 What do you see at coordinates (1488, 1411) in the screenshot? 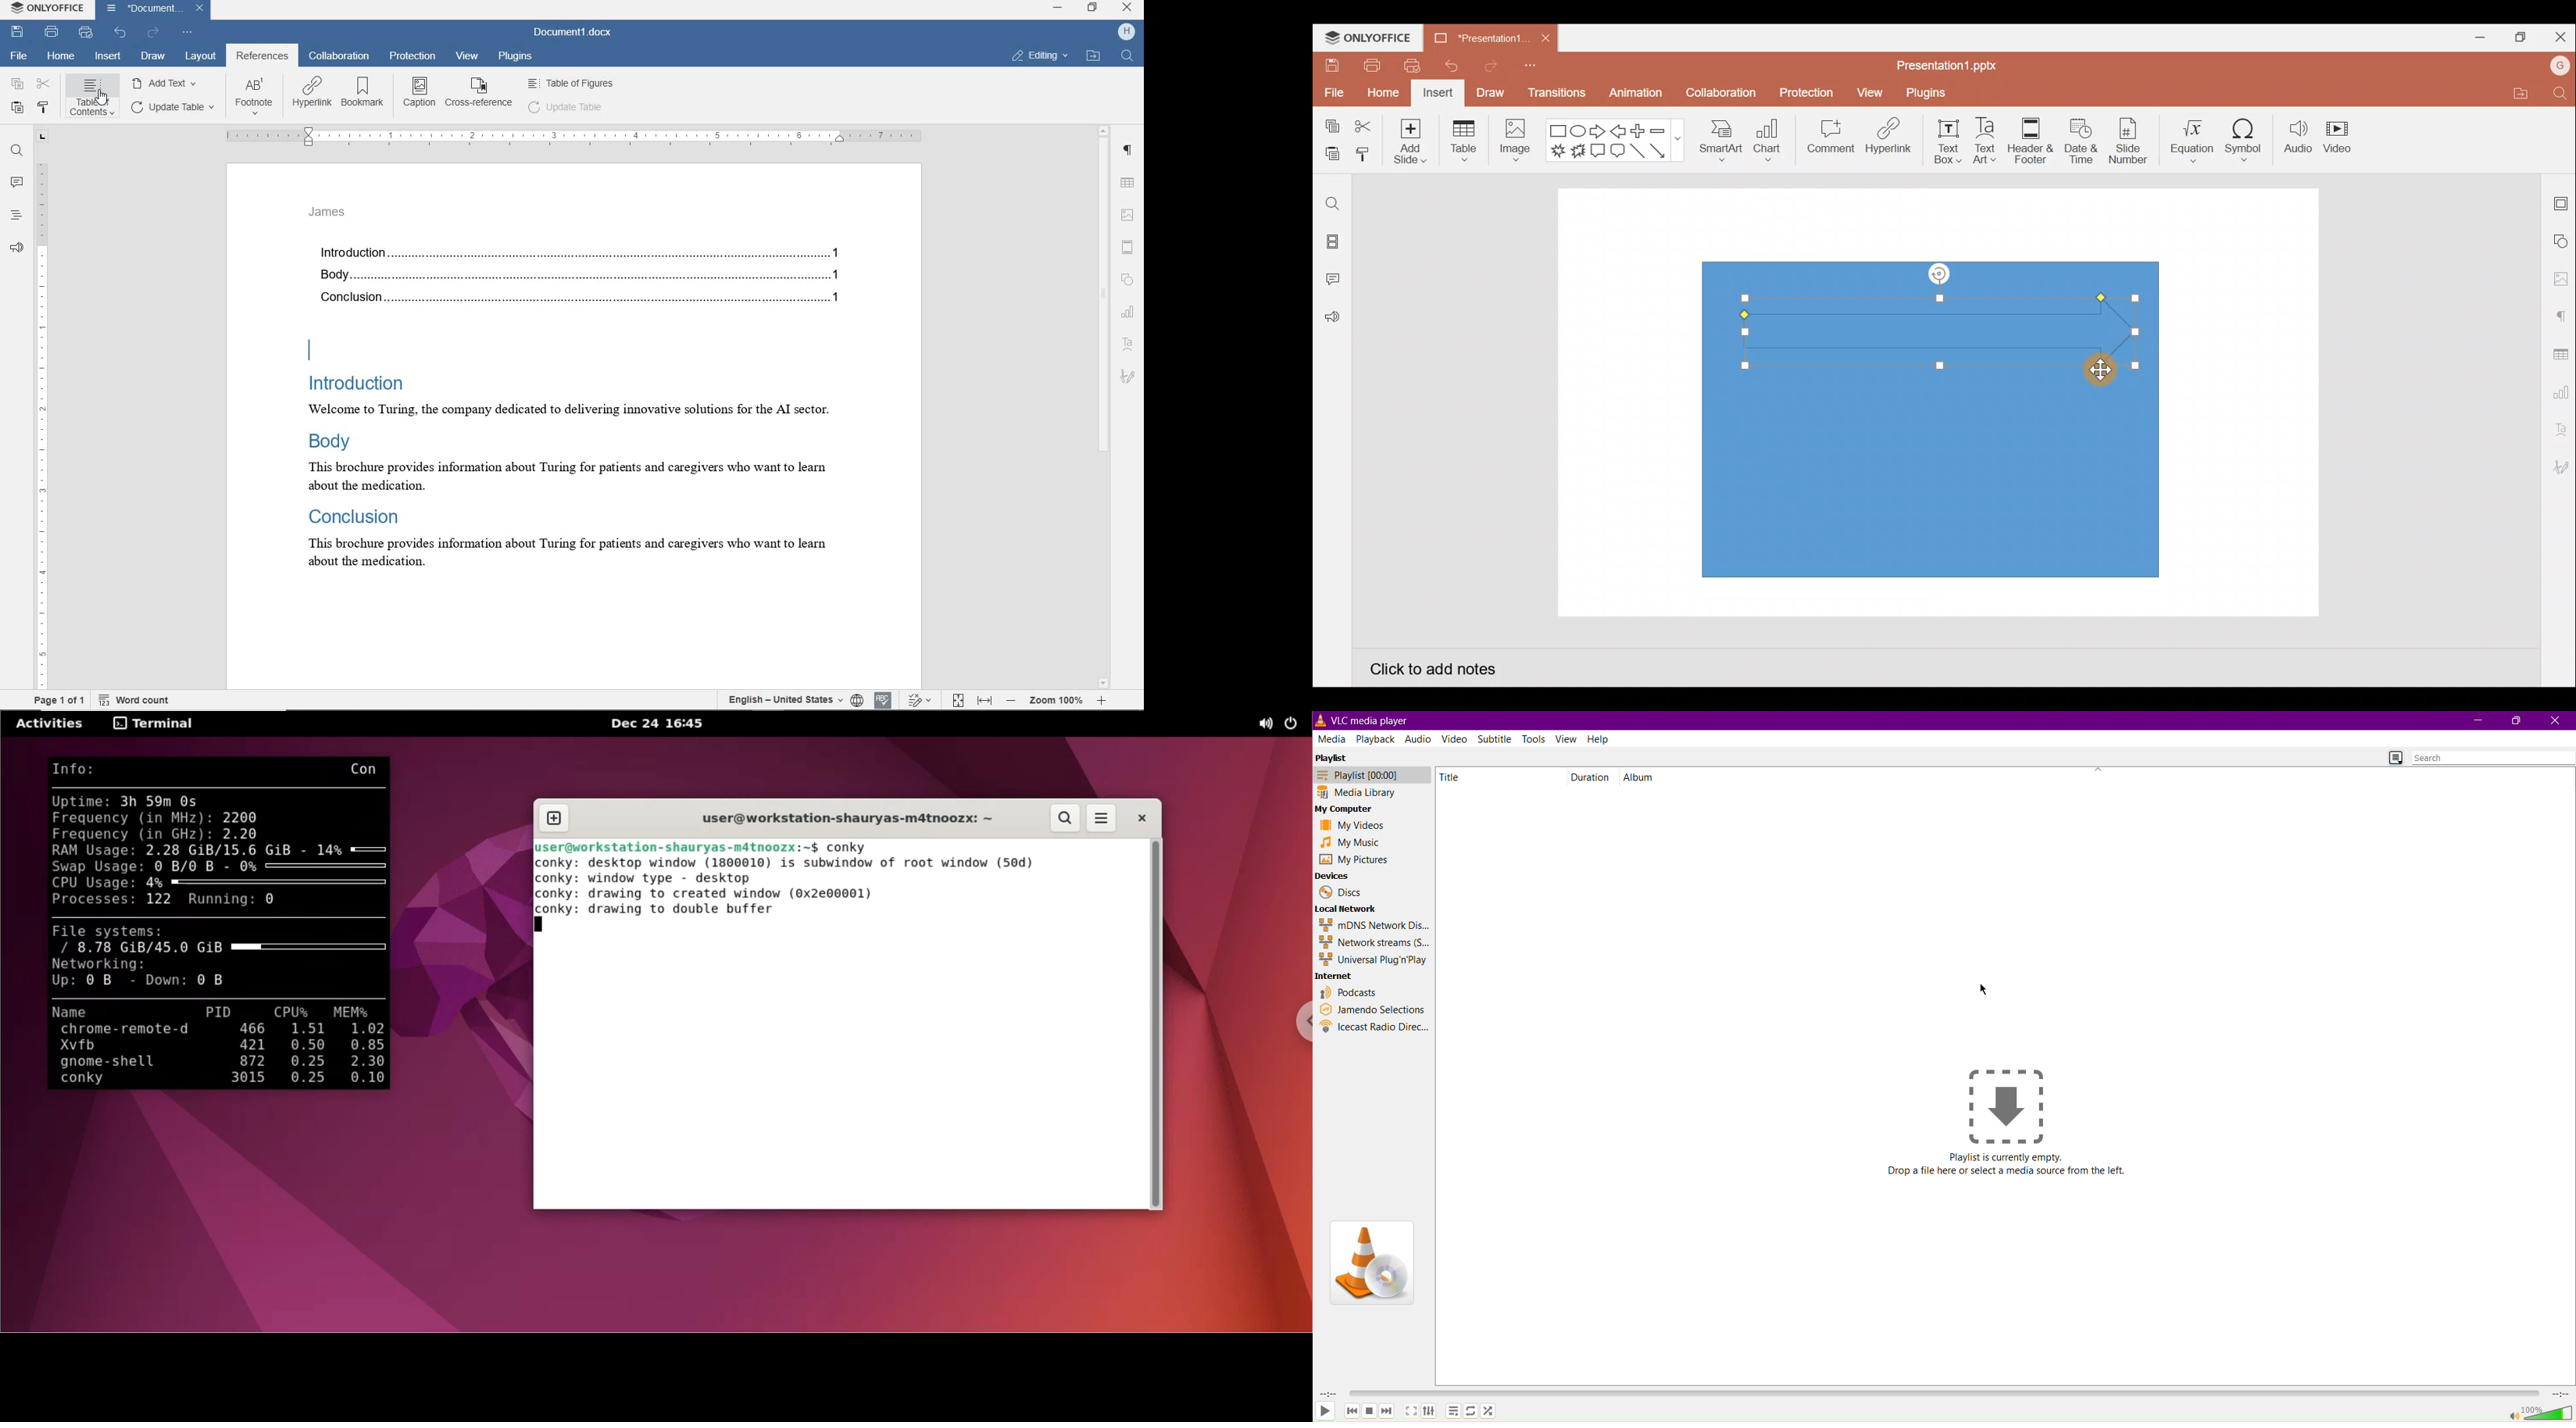
I see `Random` at bounding box center [1488, 1411].